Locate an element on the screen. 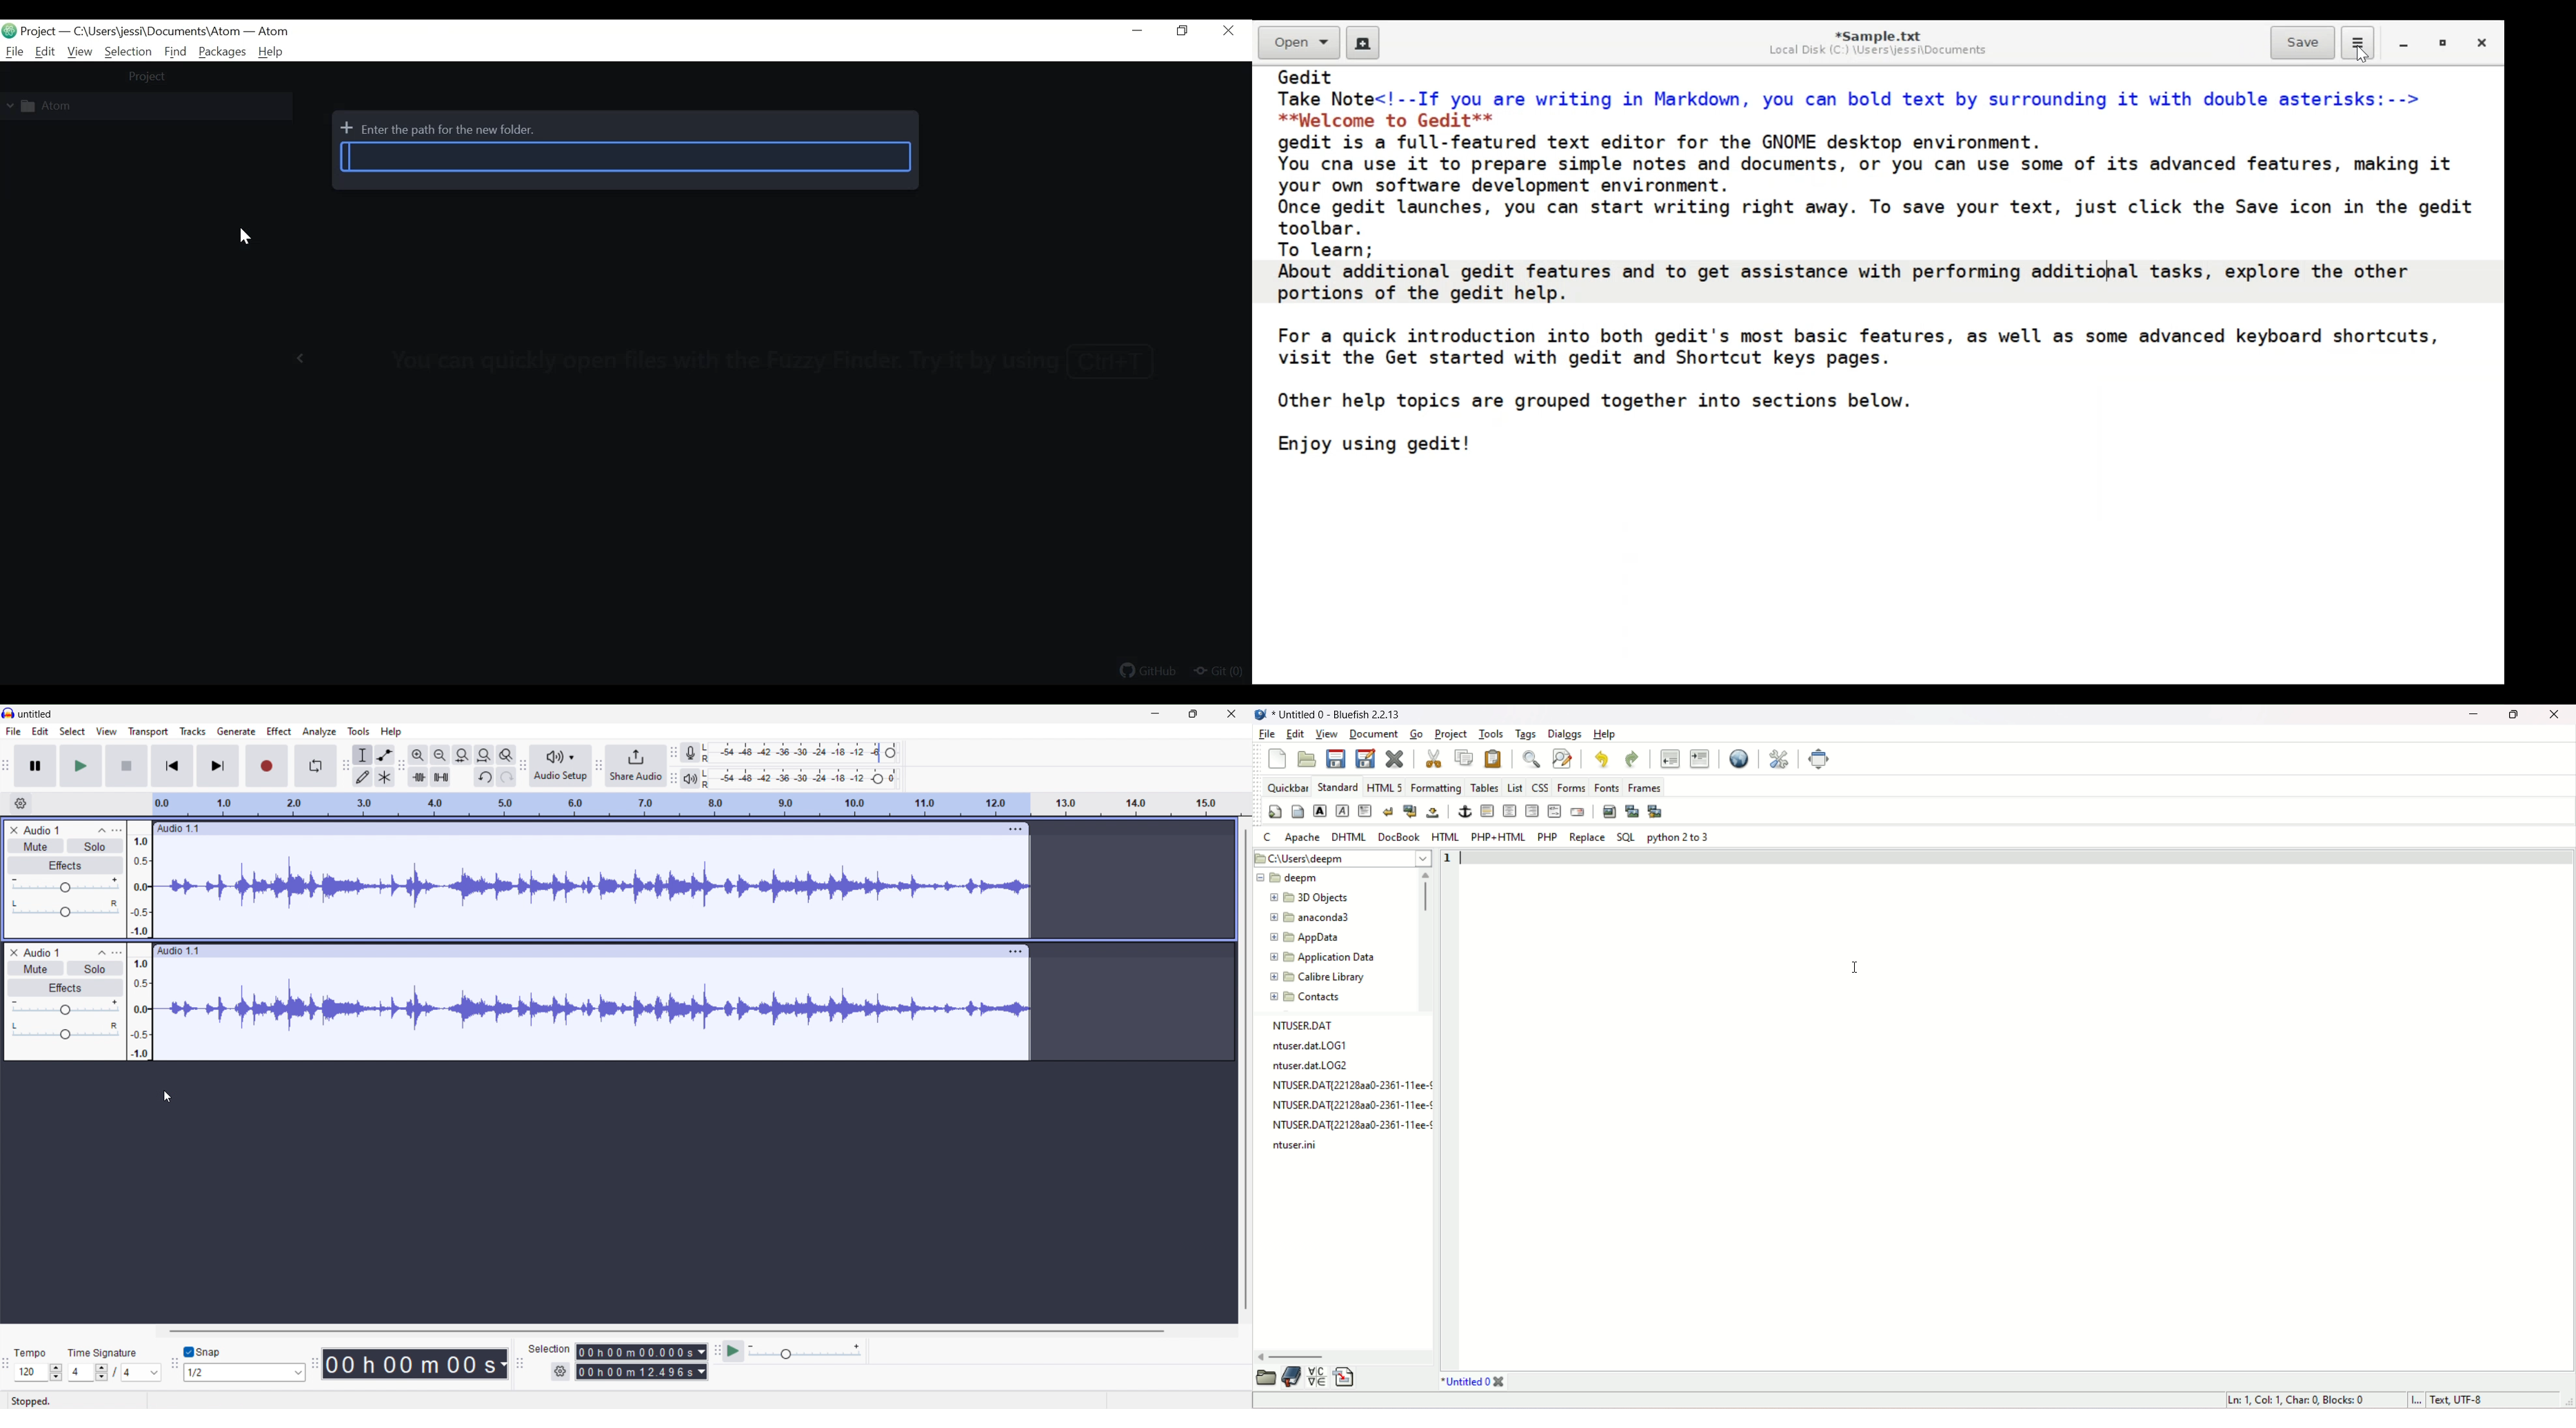 The height and width of the screenshot is (1428, 2576). you can quickly open files with the fuzzy finder. try it by using Ctrl+T is located at coordinates (784, 358).